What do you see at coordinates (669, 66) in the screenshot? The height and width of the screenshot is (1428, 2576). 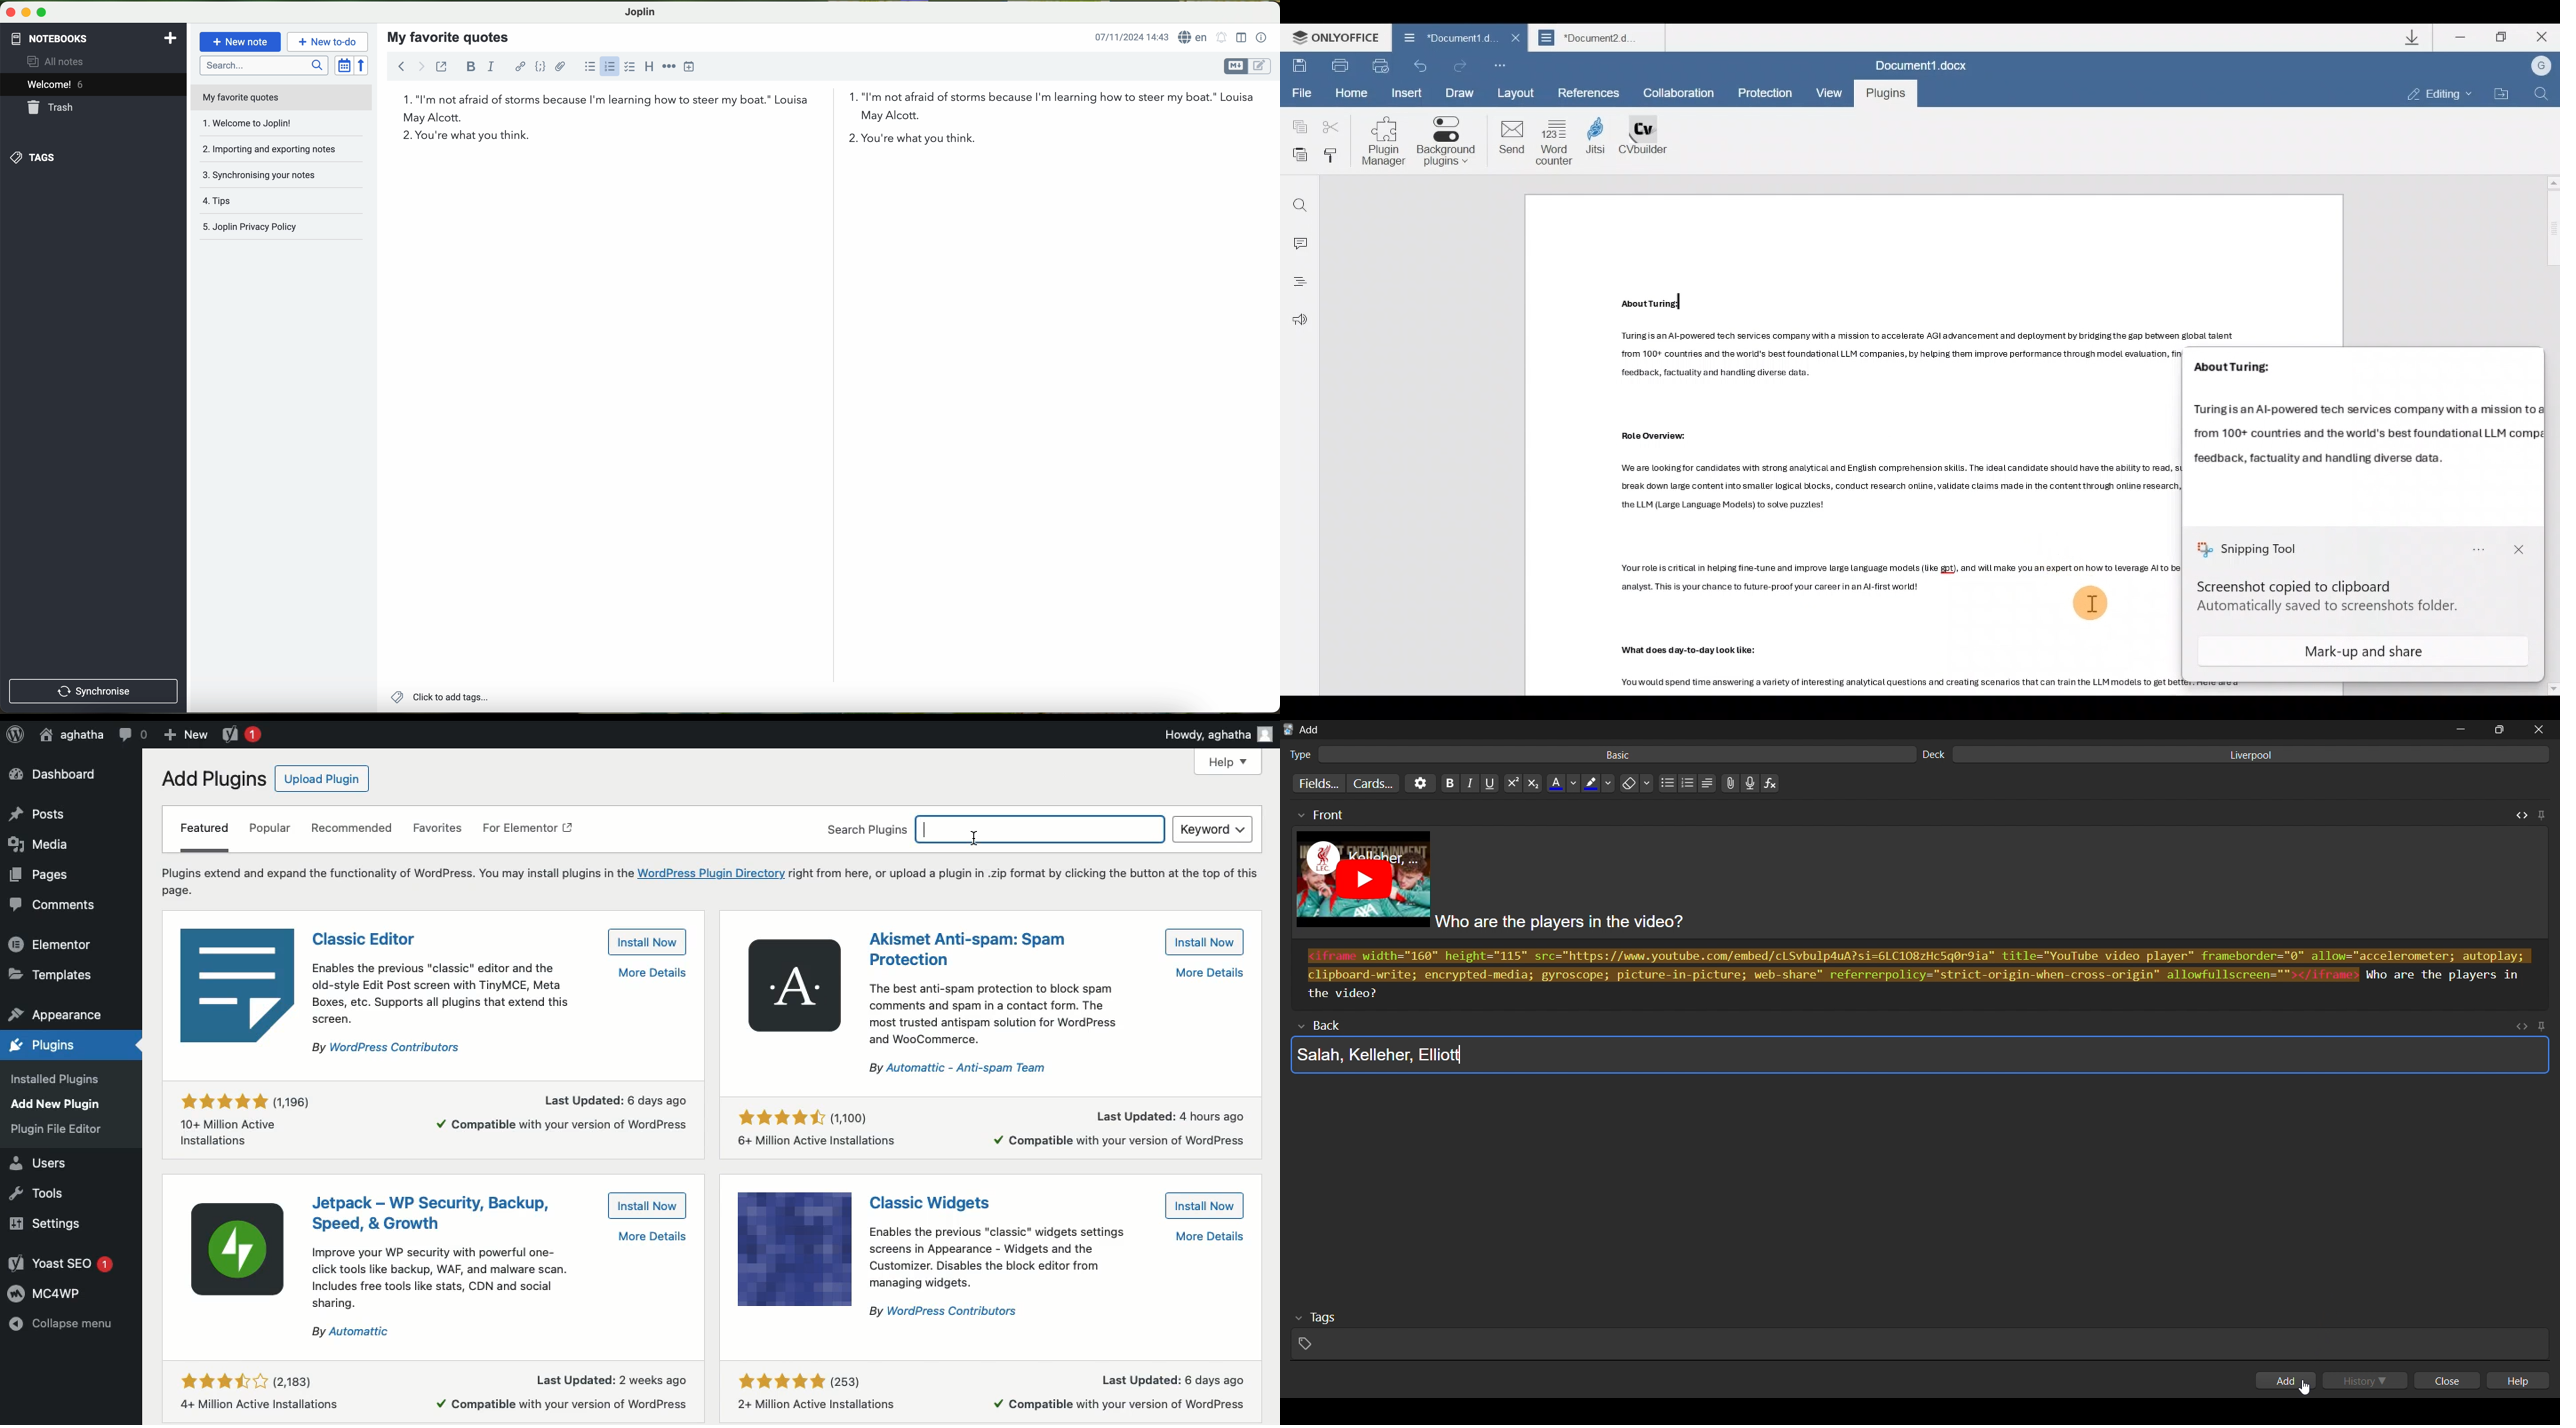 I see `horizontal rule` at bounding box center [669, 66].